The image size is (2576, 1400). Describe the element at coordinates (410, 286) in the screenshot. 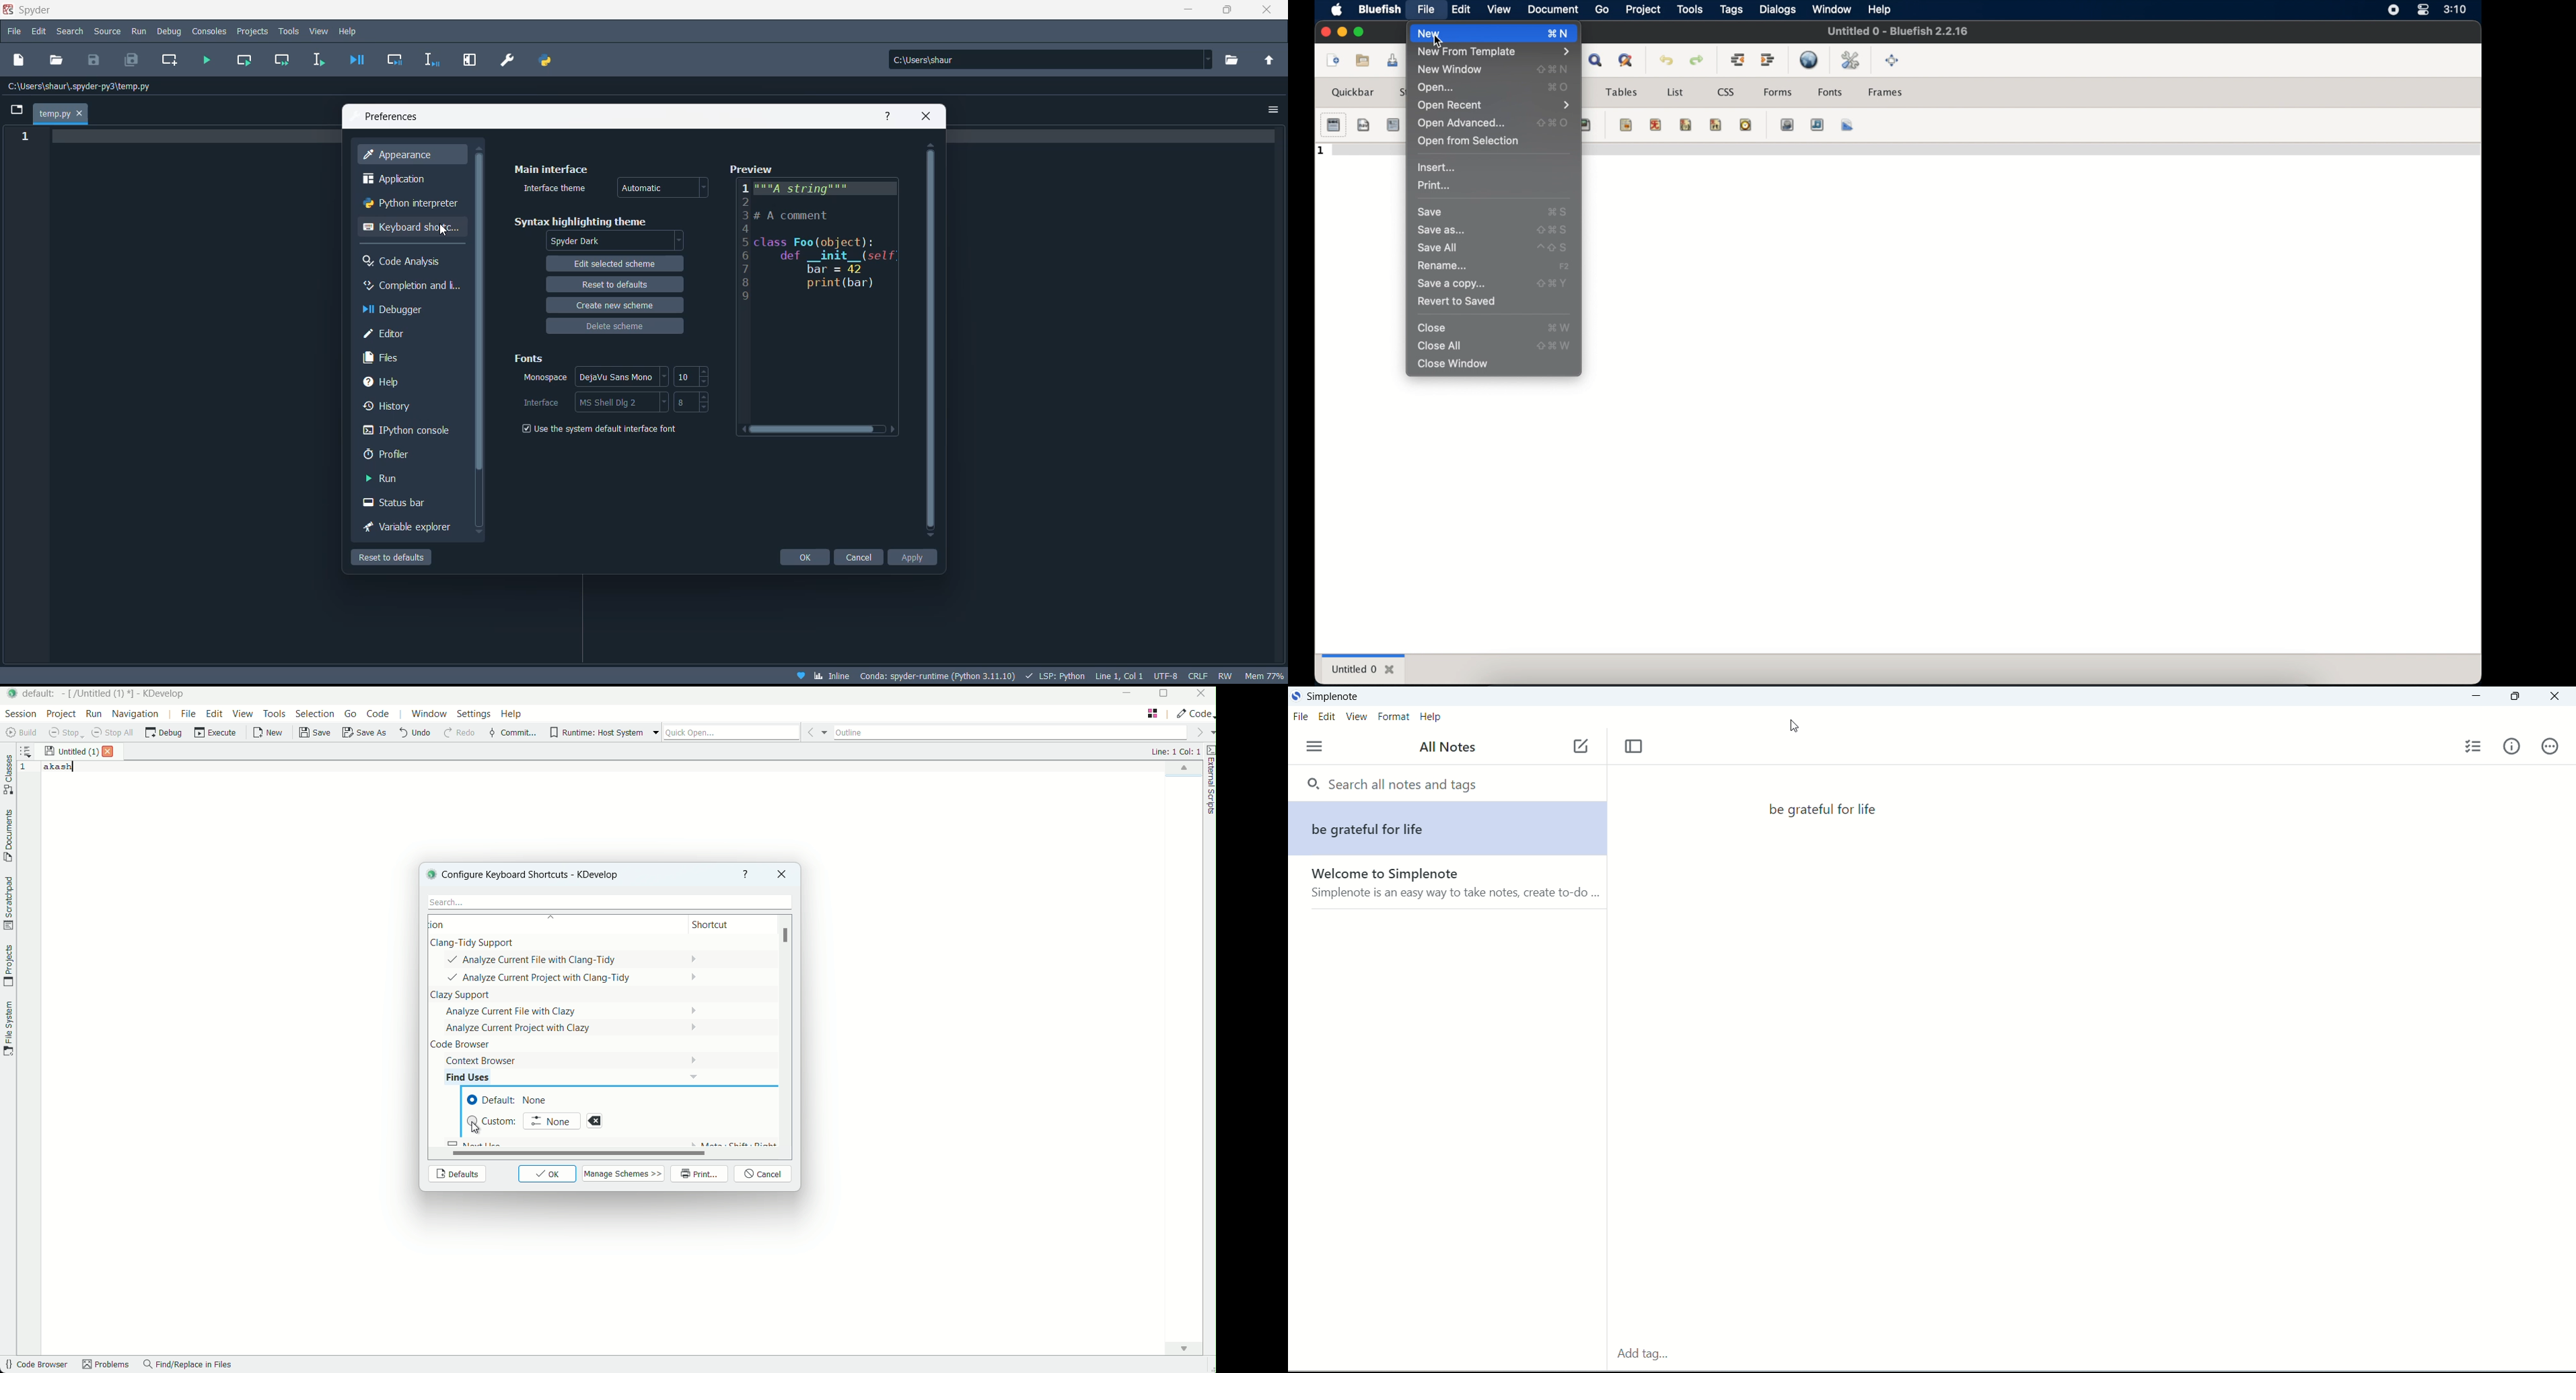

I see `completion` at that location.